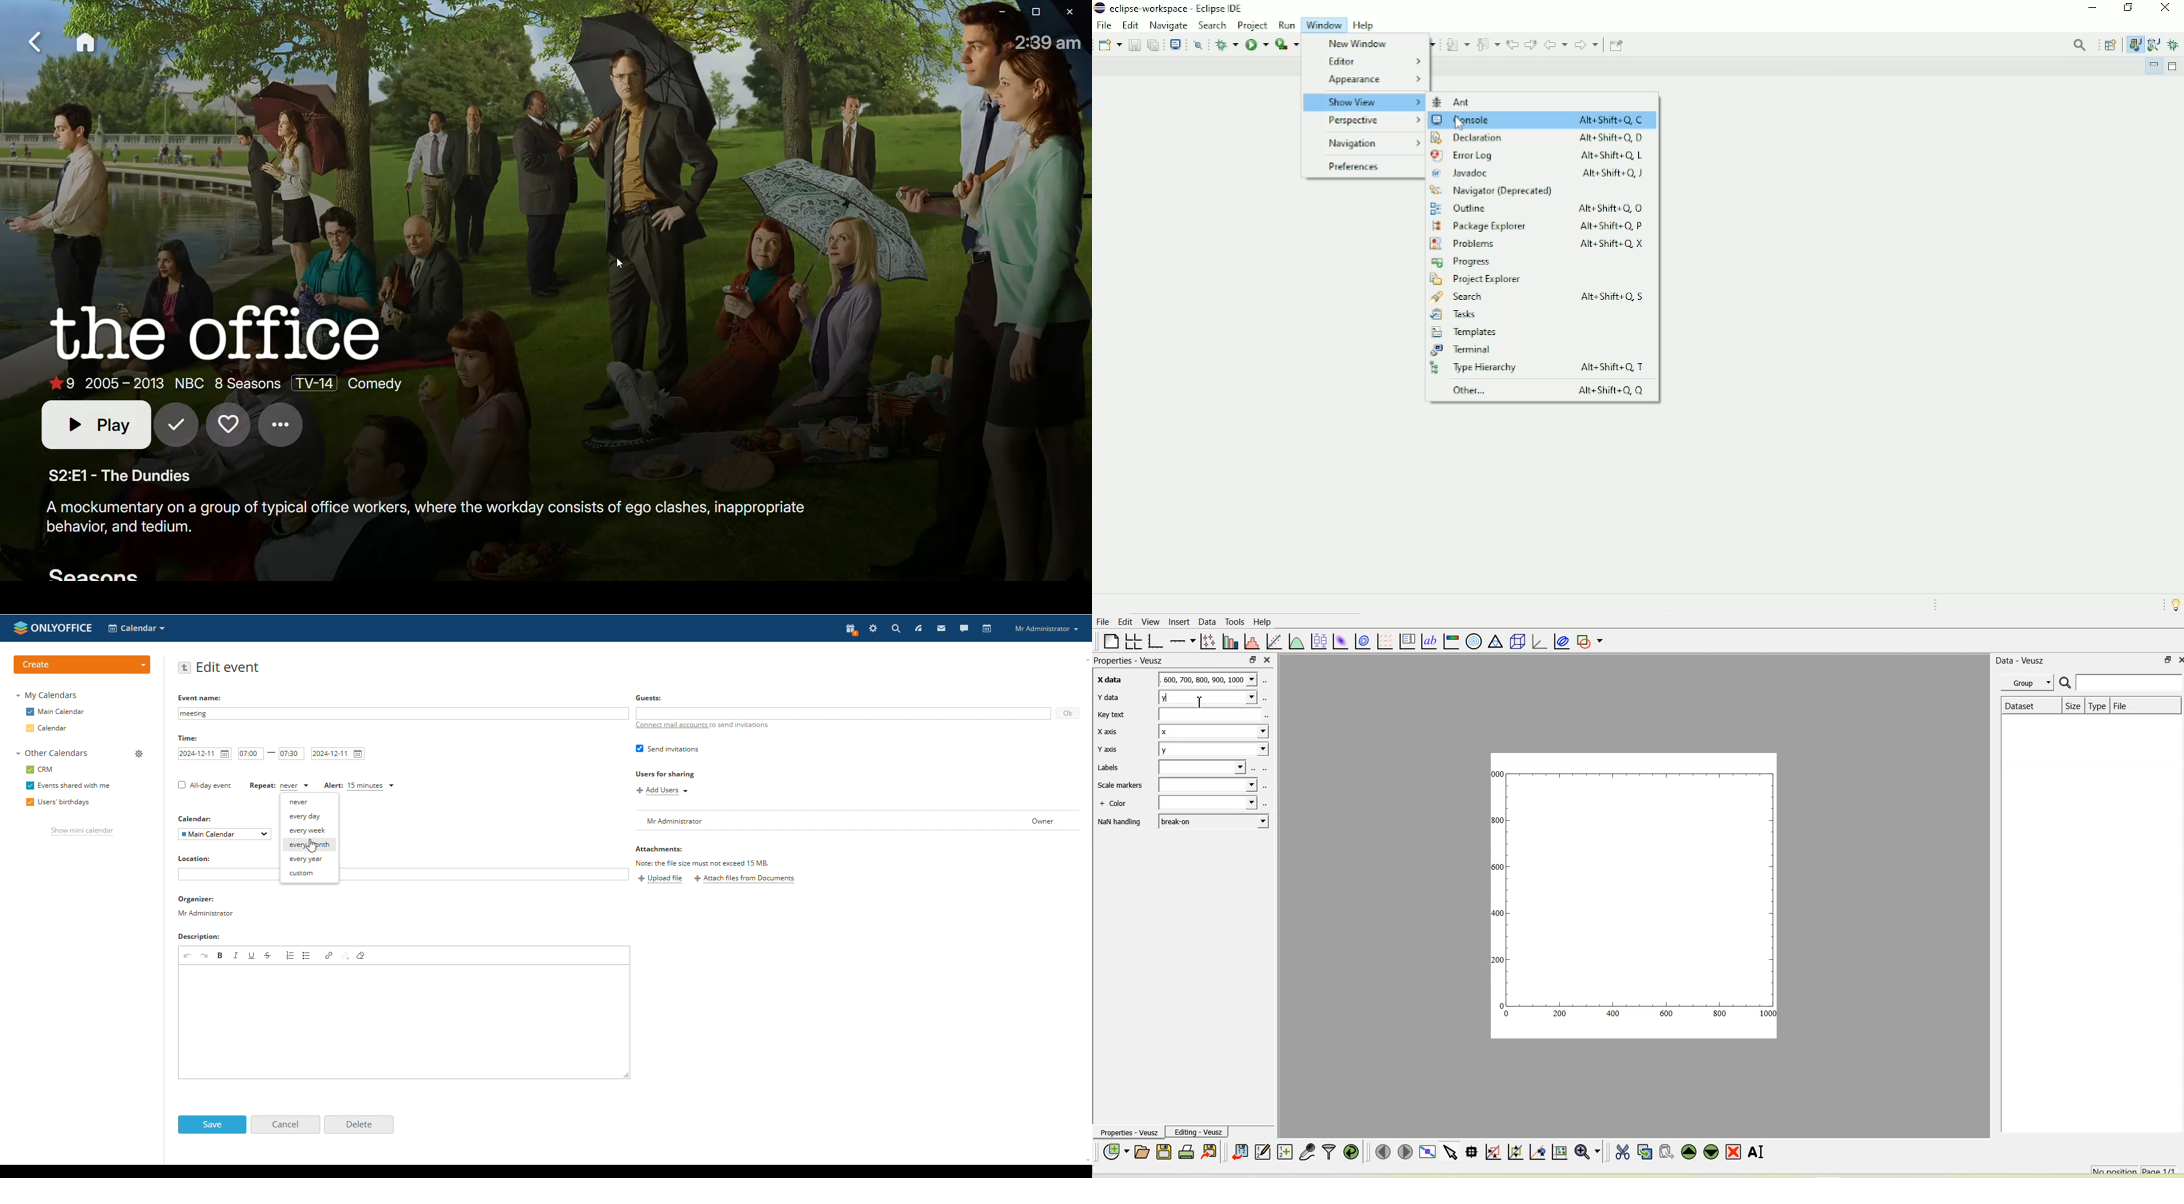  What do you see at coordinates (1362, 641) in the screenshot?
I see `plot a 2d data set with contours` at bounding box center [1362, 641].